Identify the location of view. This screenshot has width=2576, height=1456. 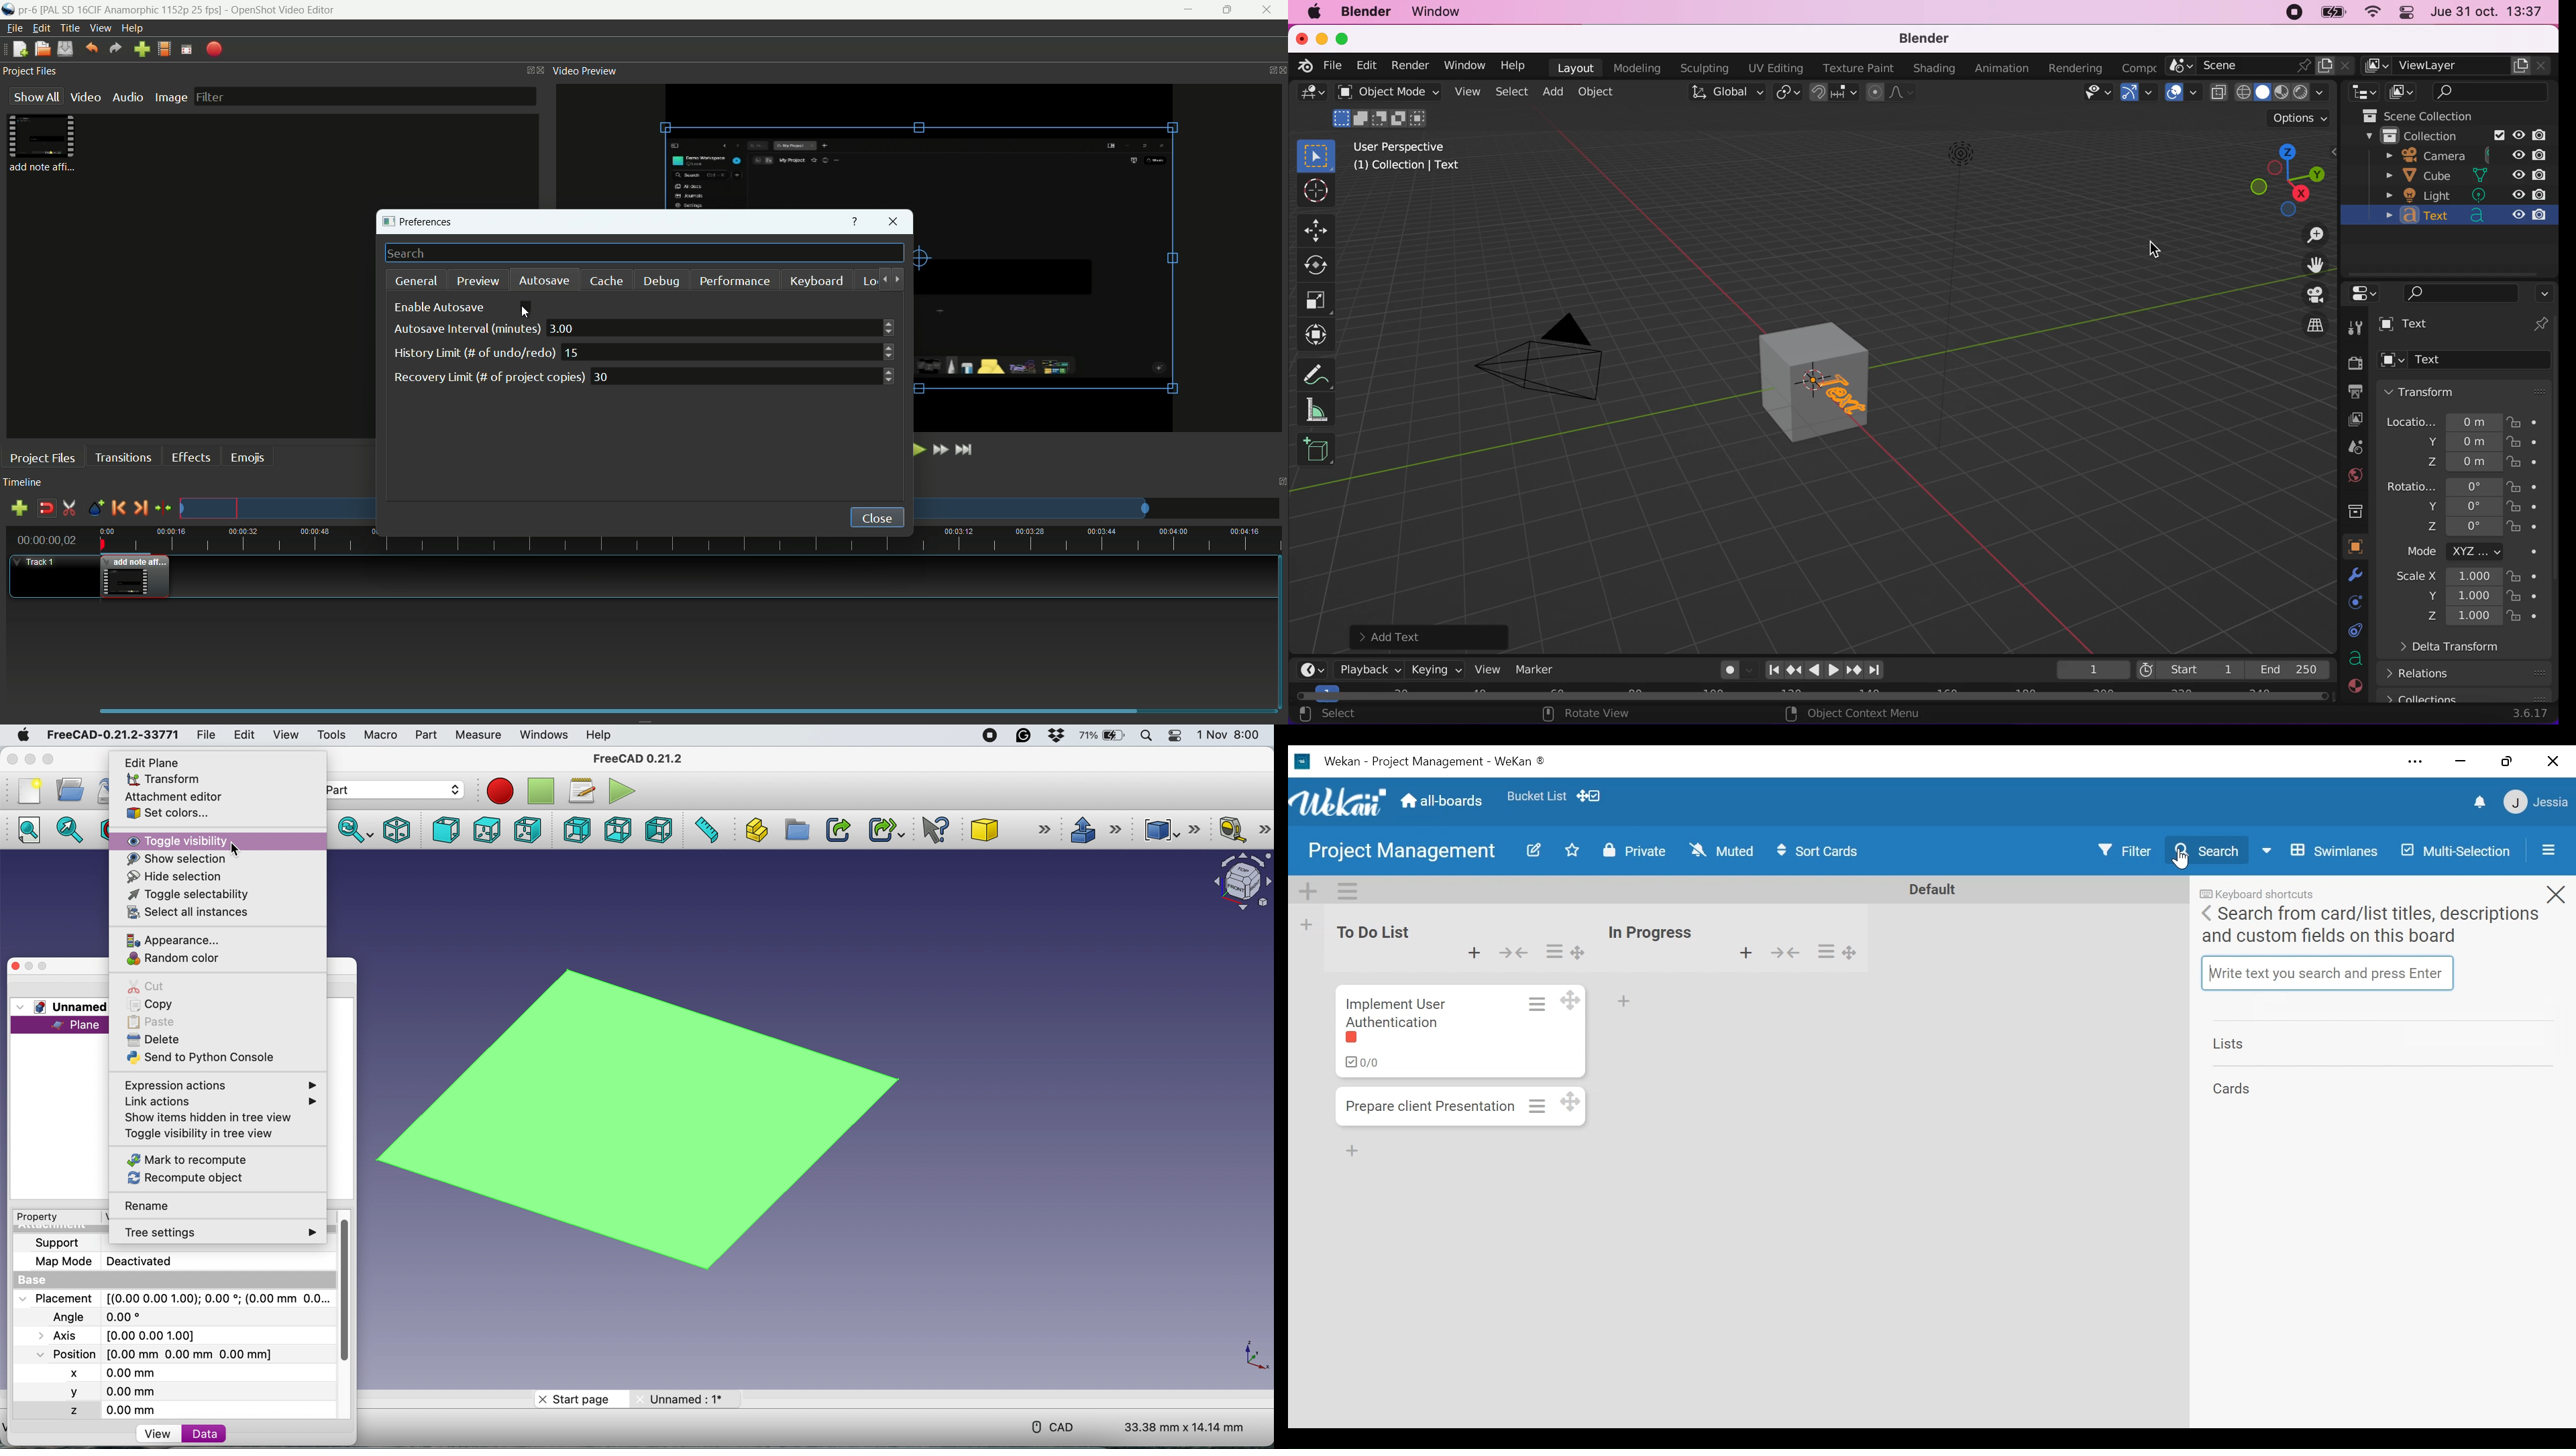
(286, 736).